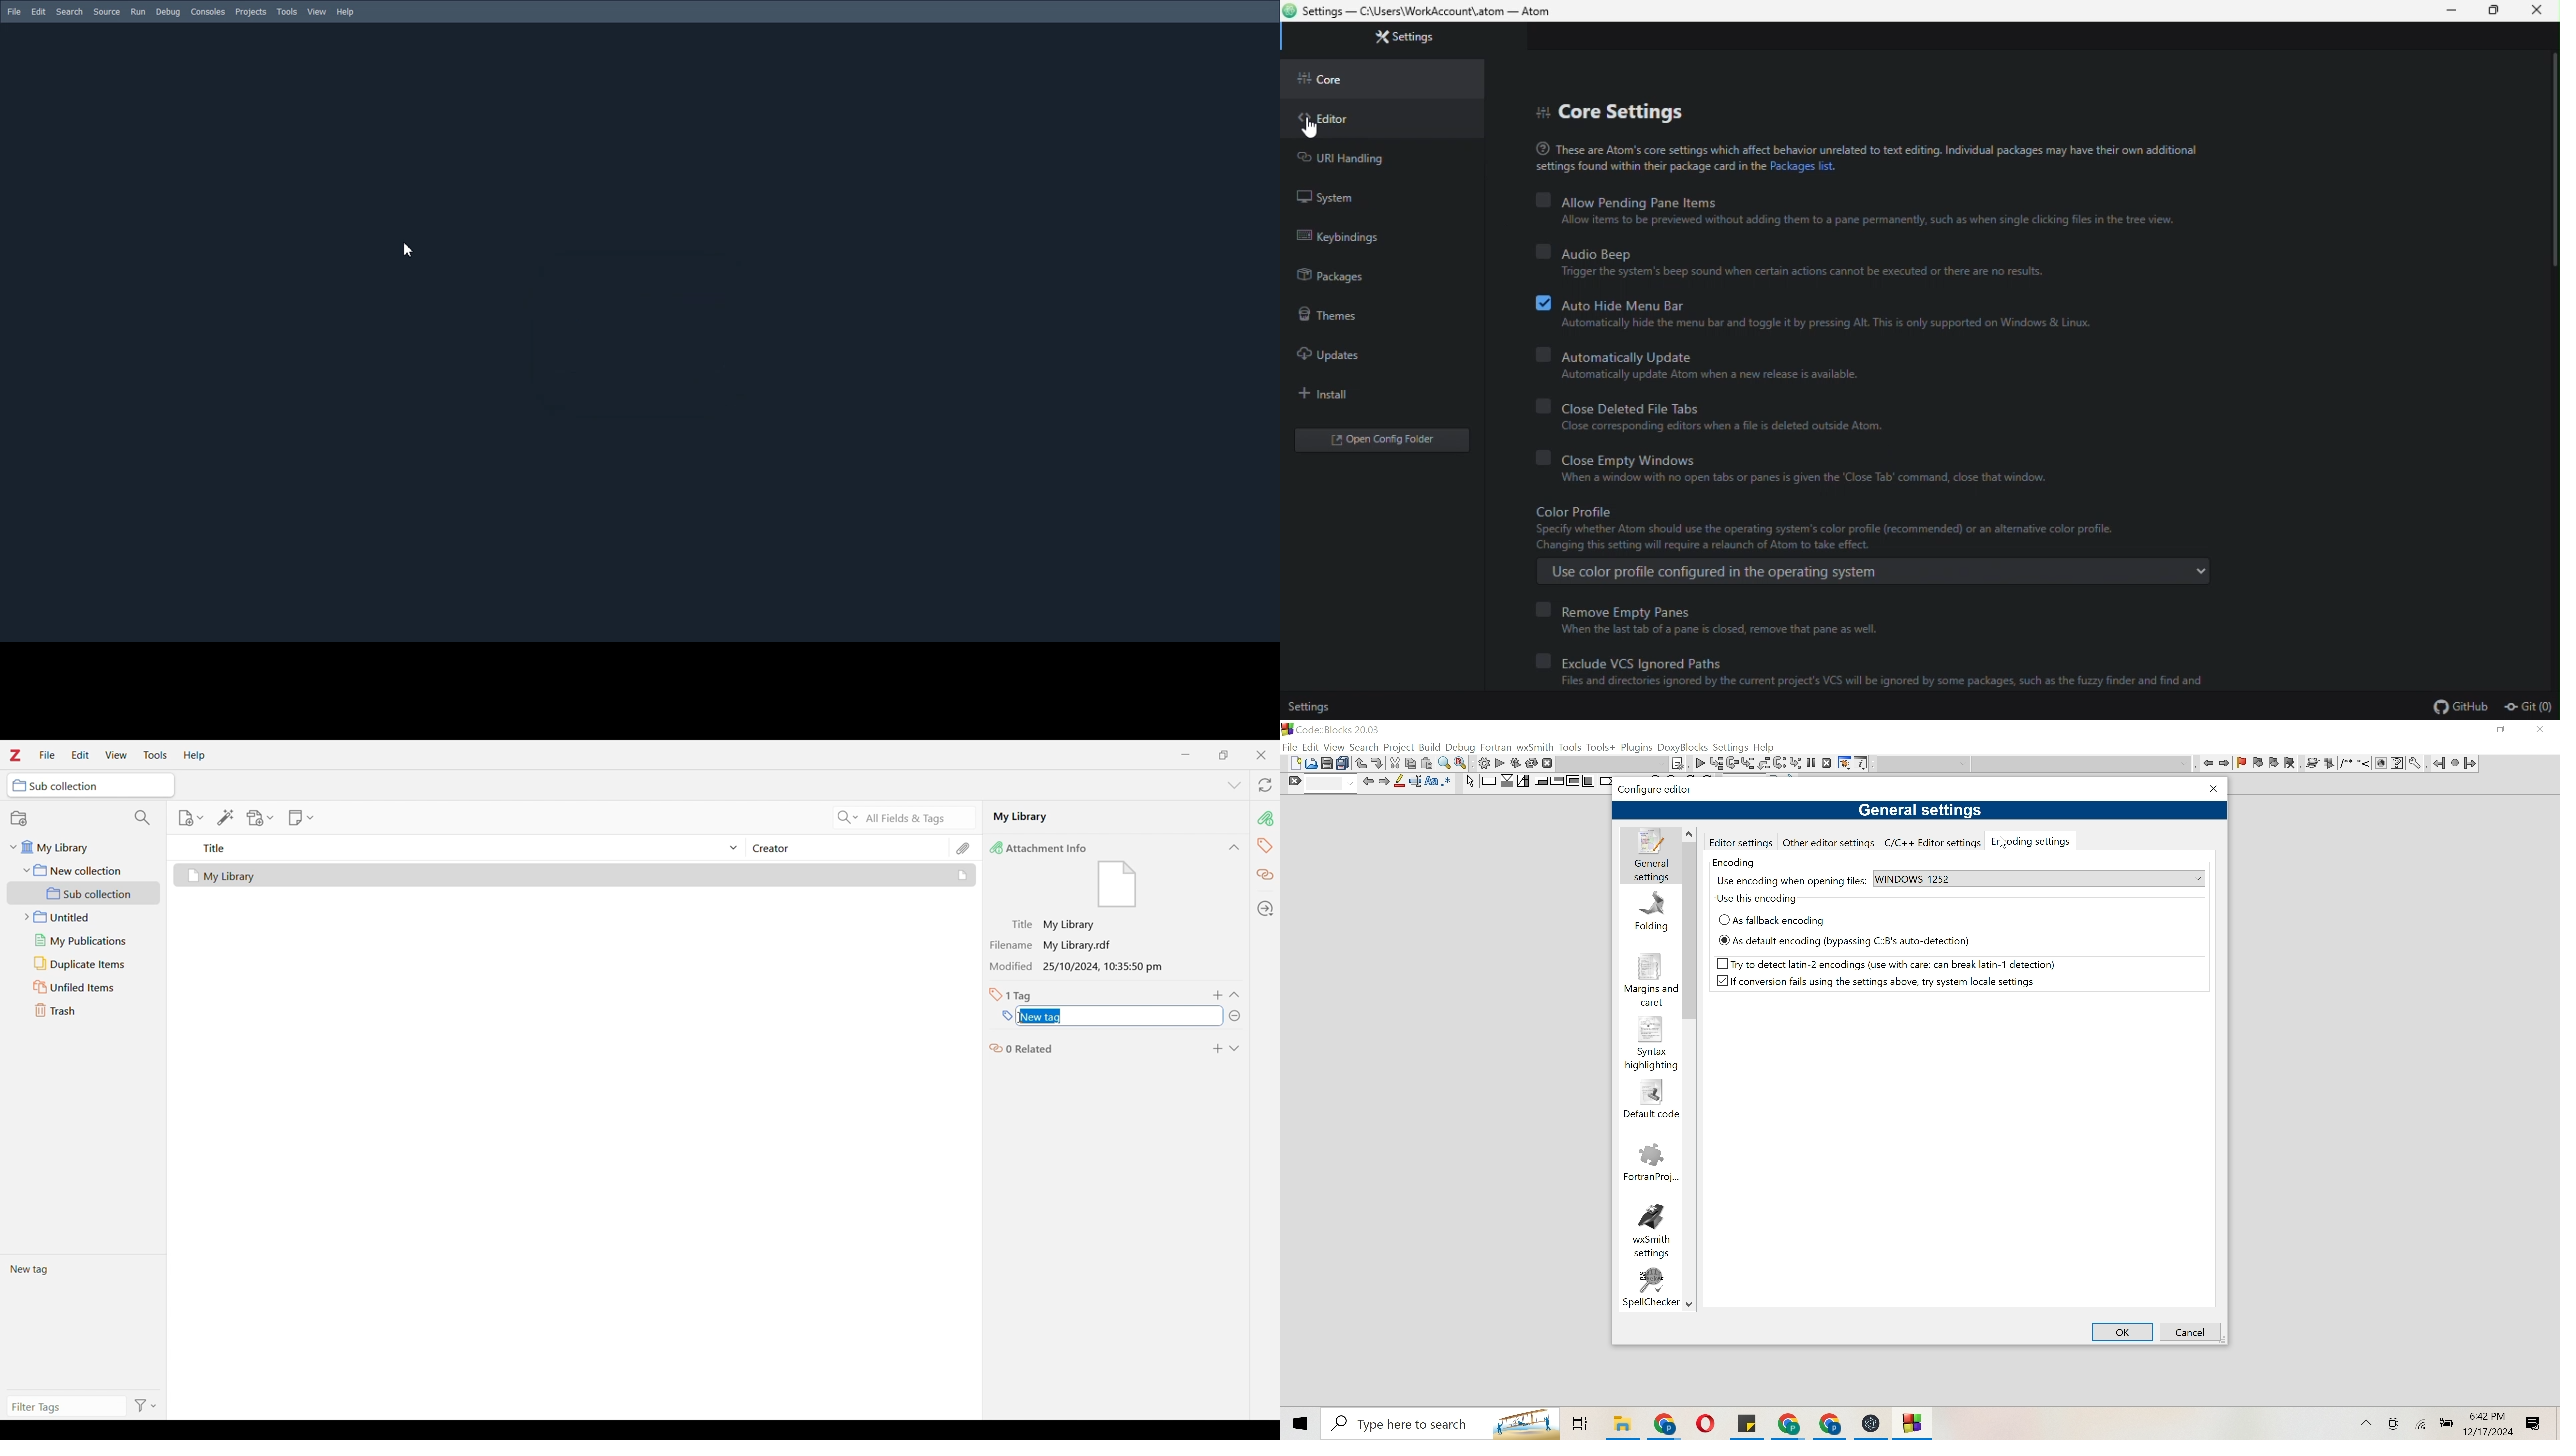  I want to click on My publications folder, so click(83, 940).